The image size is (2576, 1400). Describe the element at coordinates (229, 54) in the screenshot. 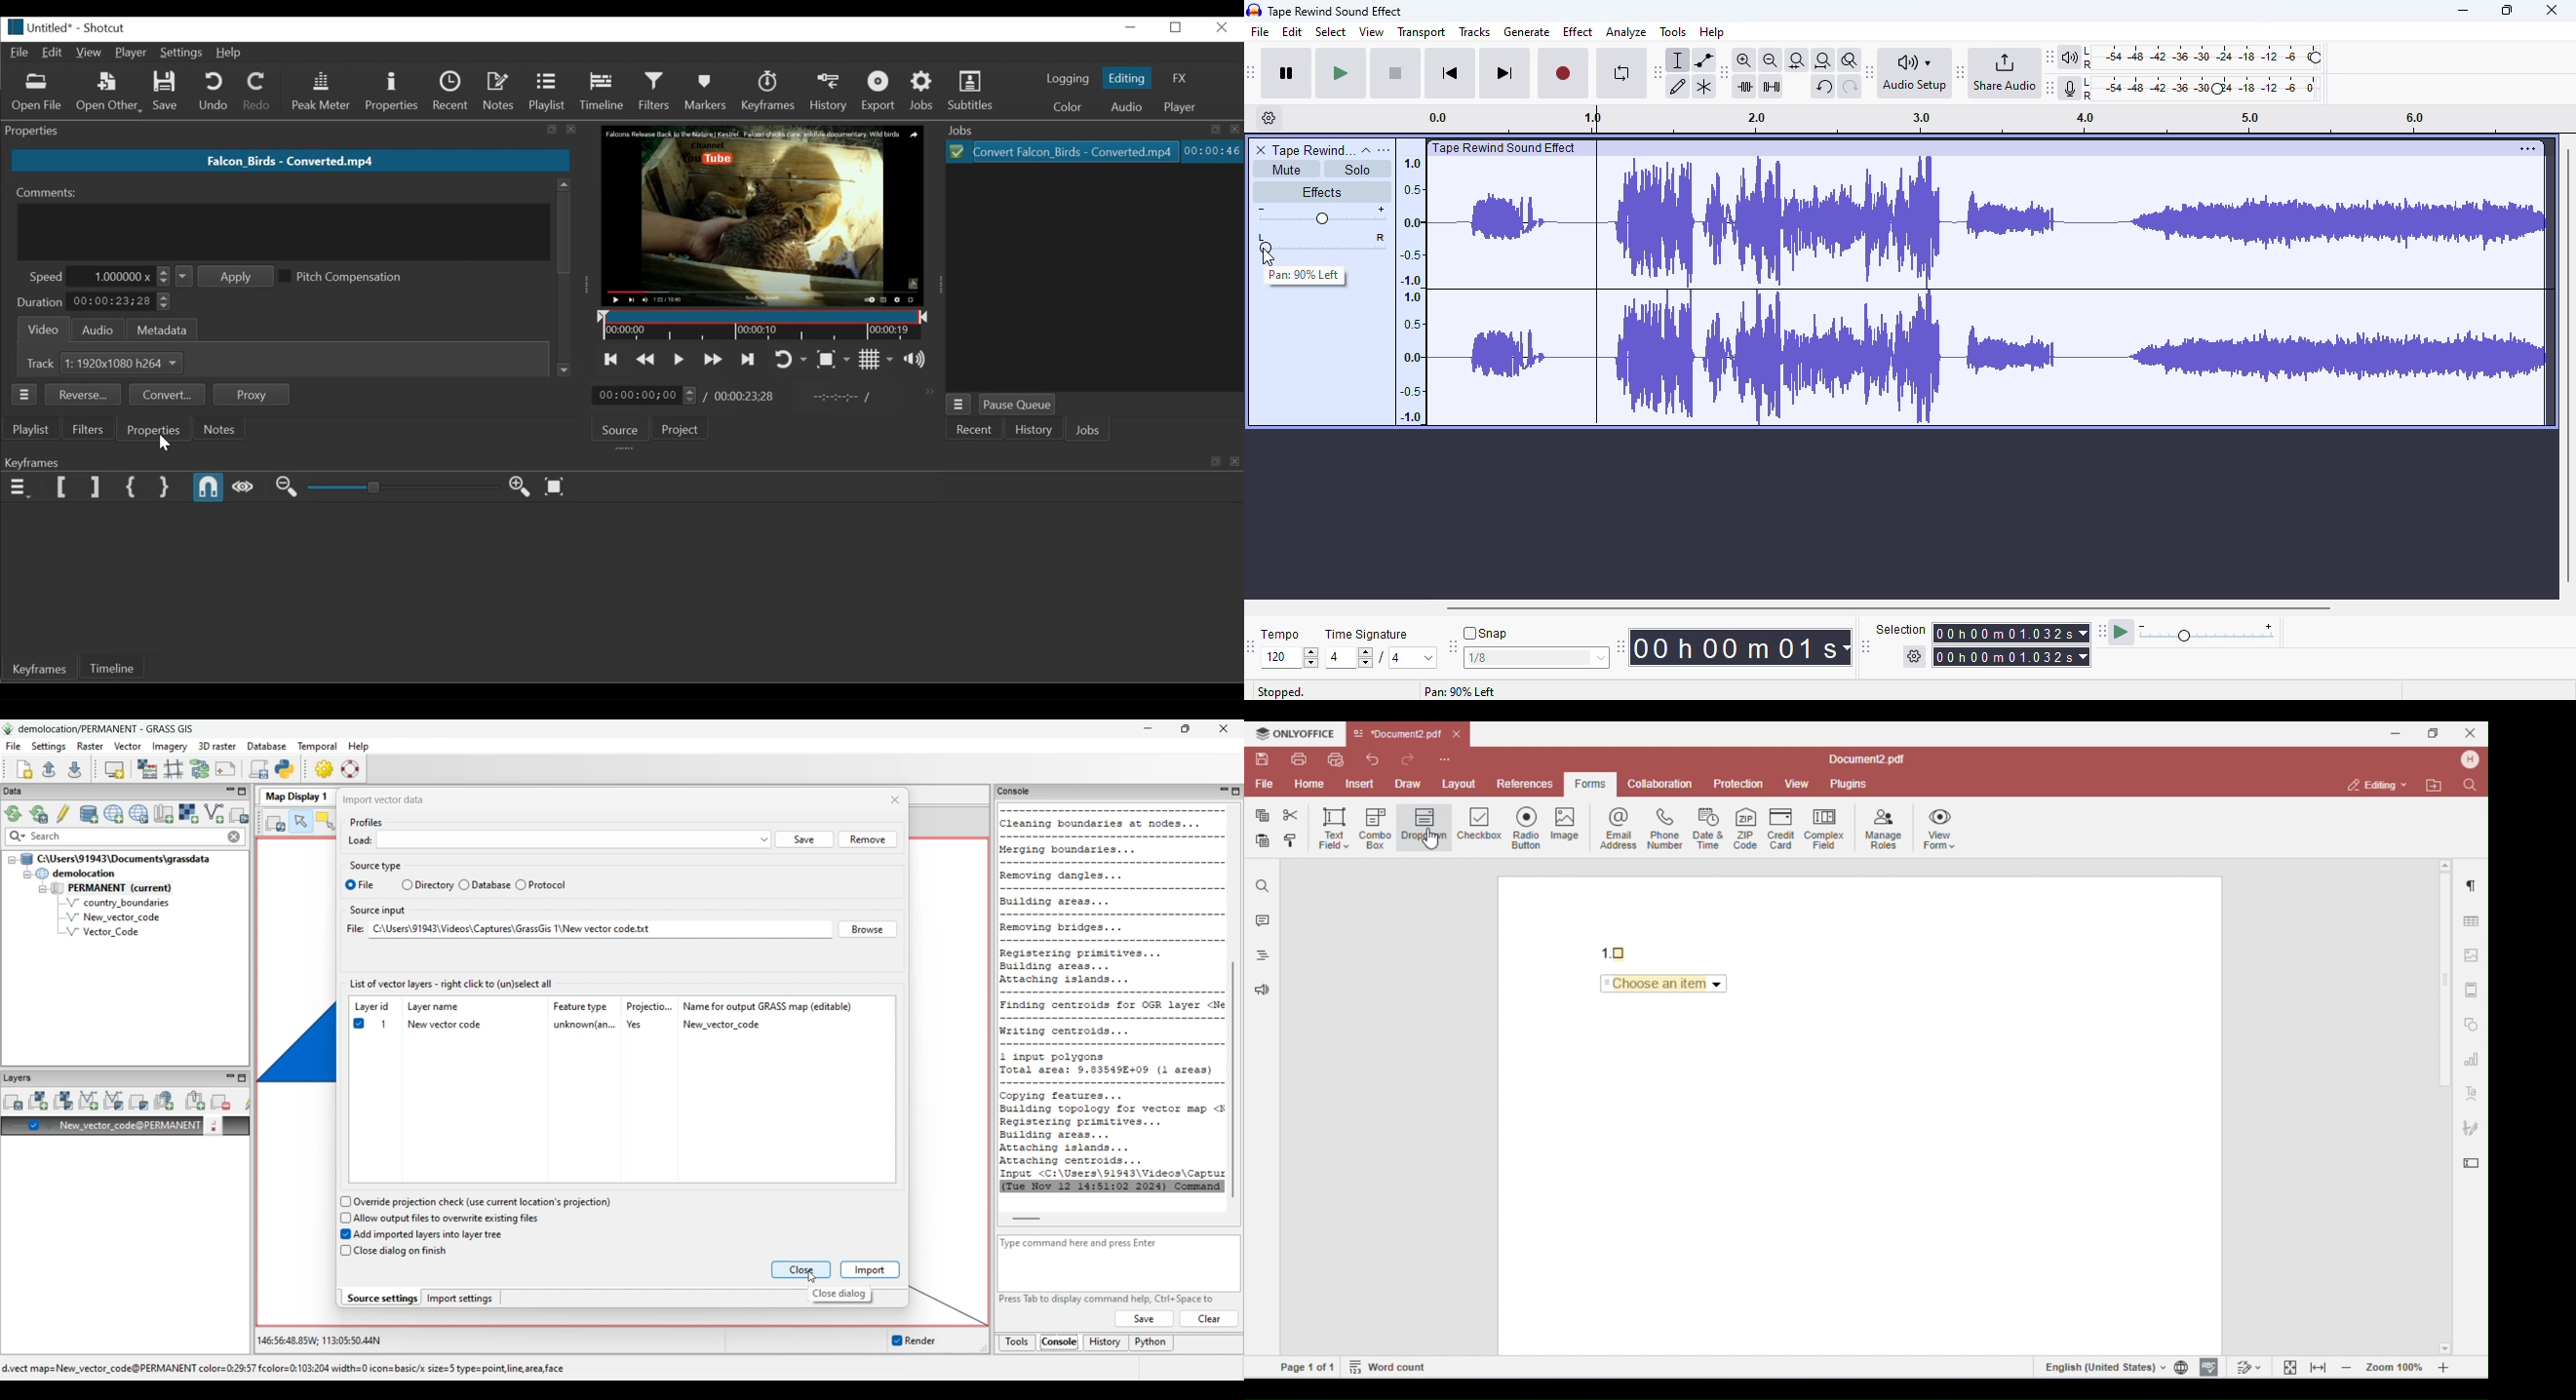

I see `Help` at that location.